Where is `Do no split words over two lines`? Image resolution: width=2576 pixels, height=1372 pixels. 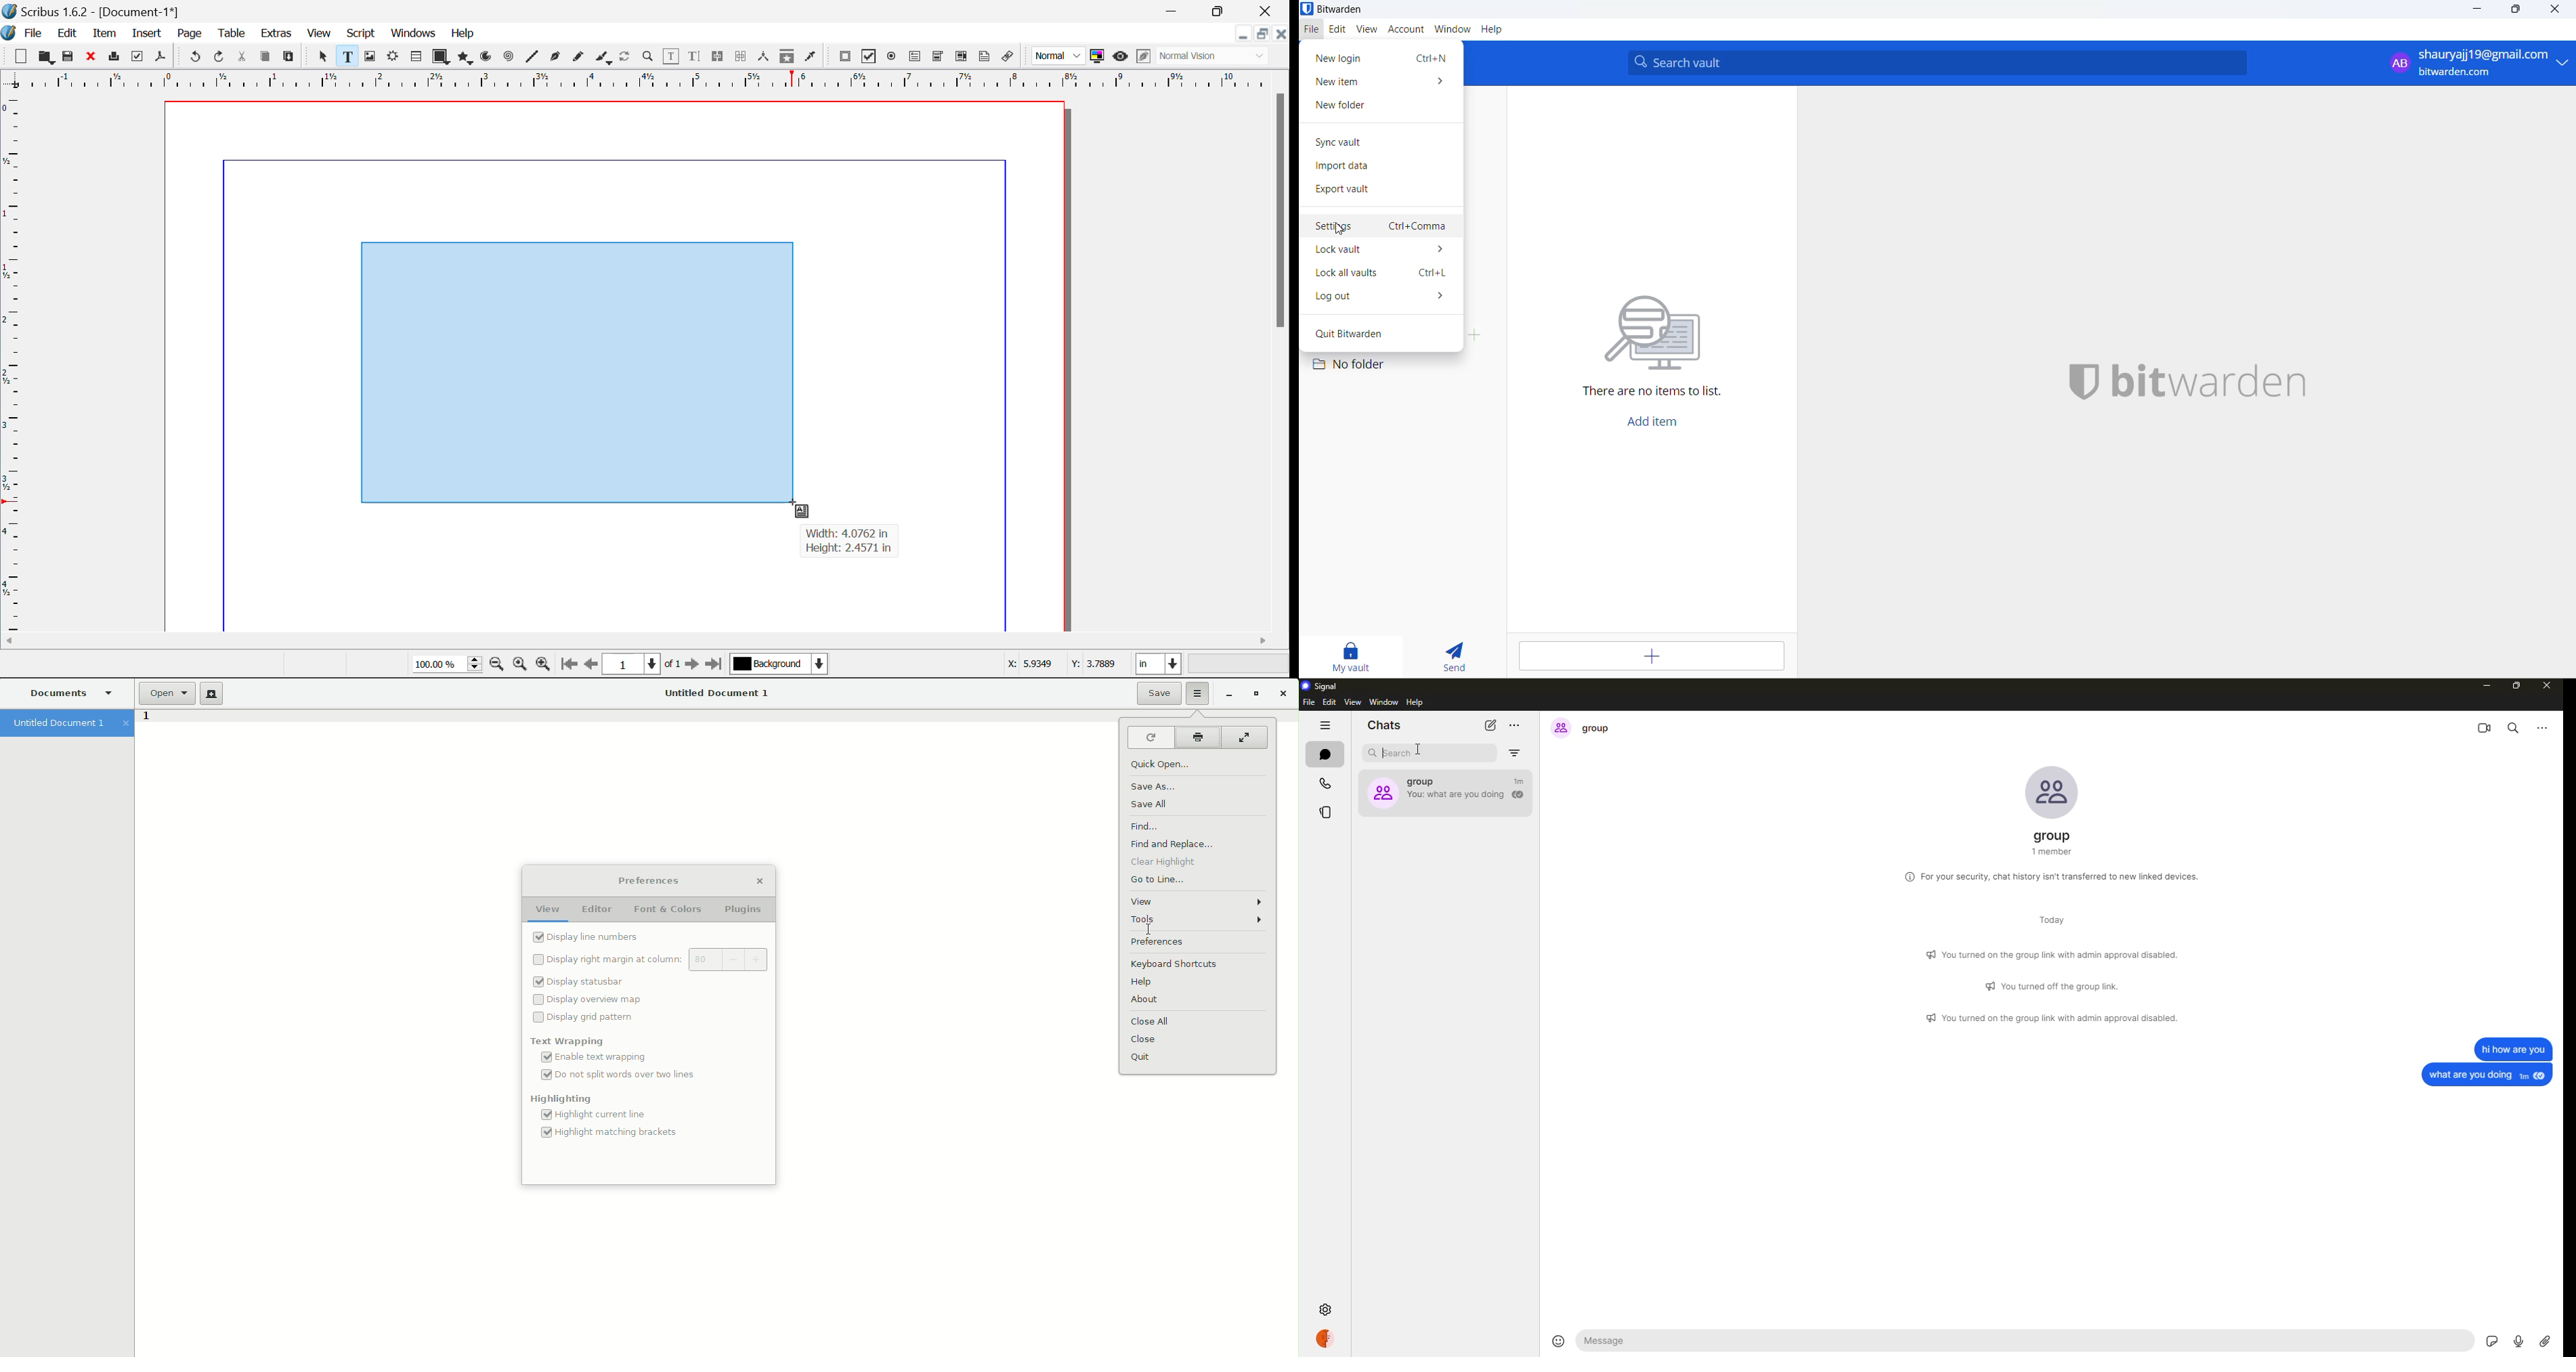 Do no split words over two lines is located at coordinates (624, 1078).